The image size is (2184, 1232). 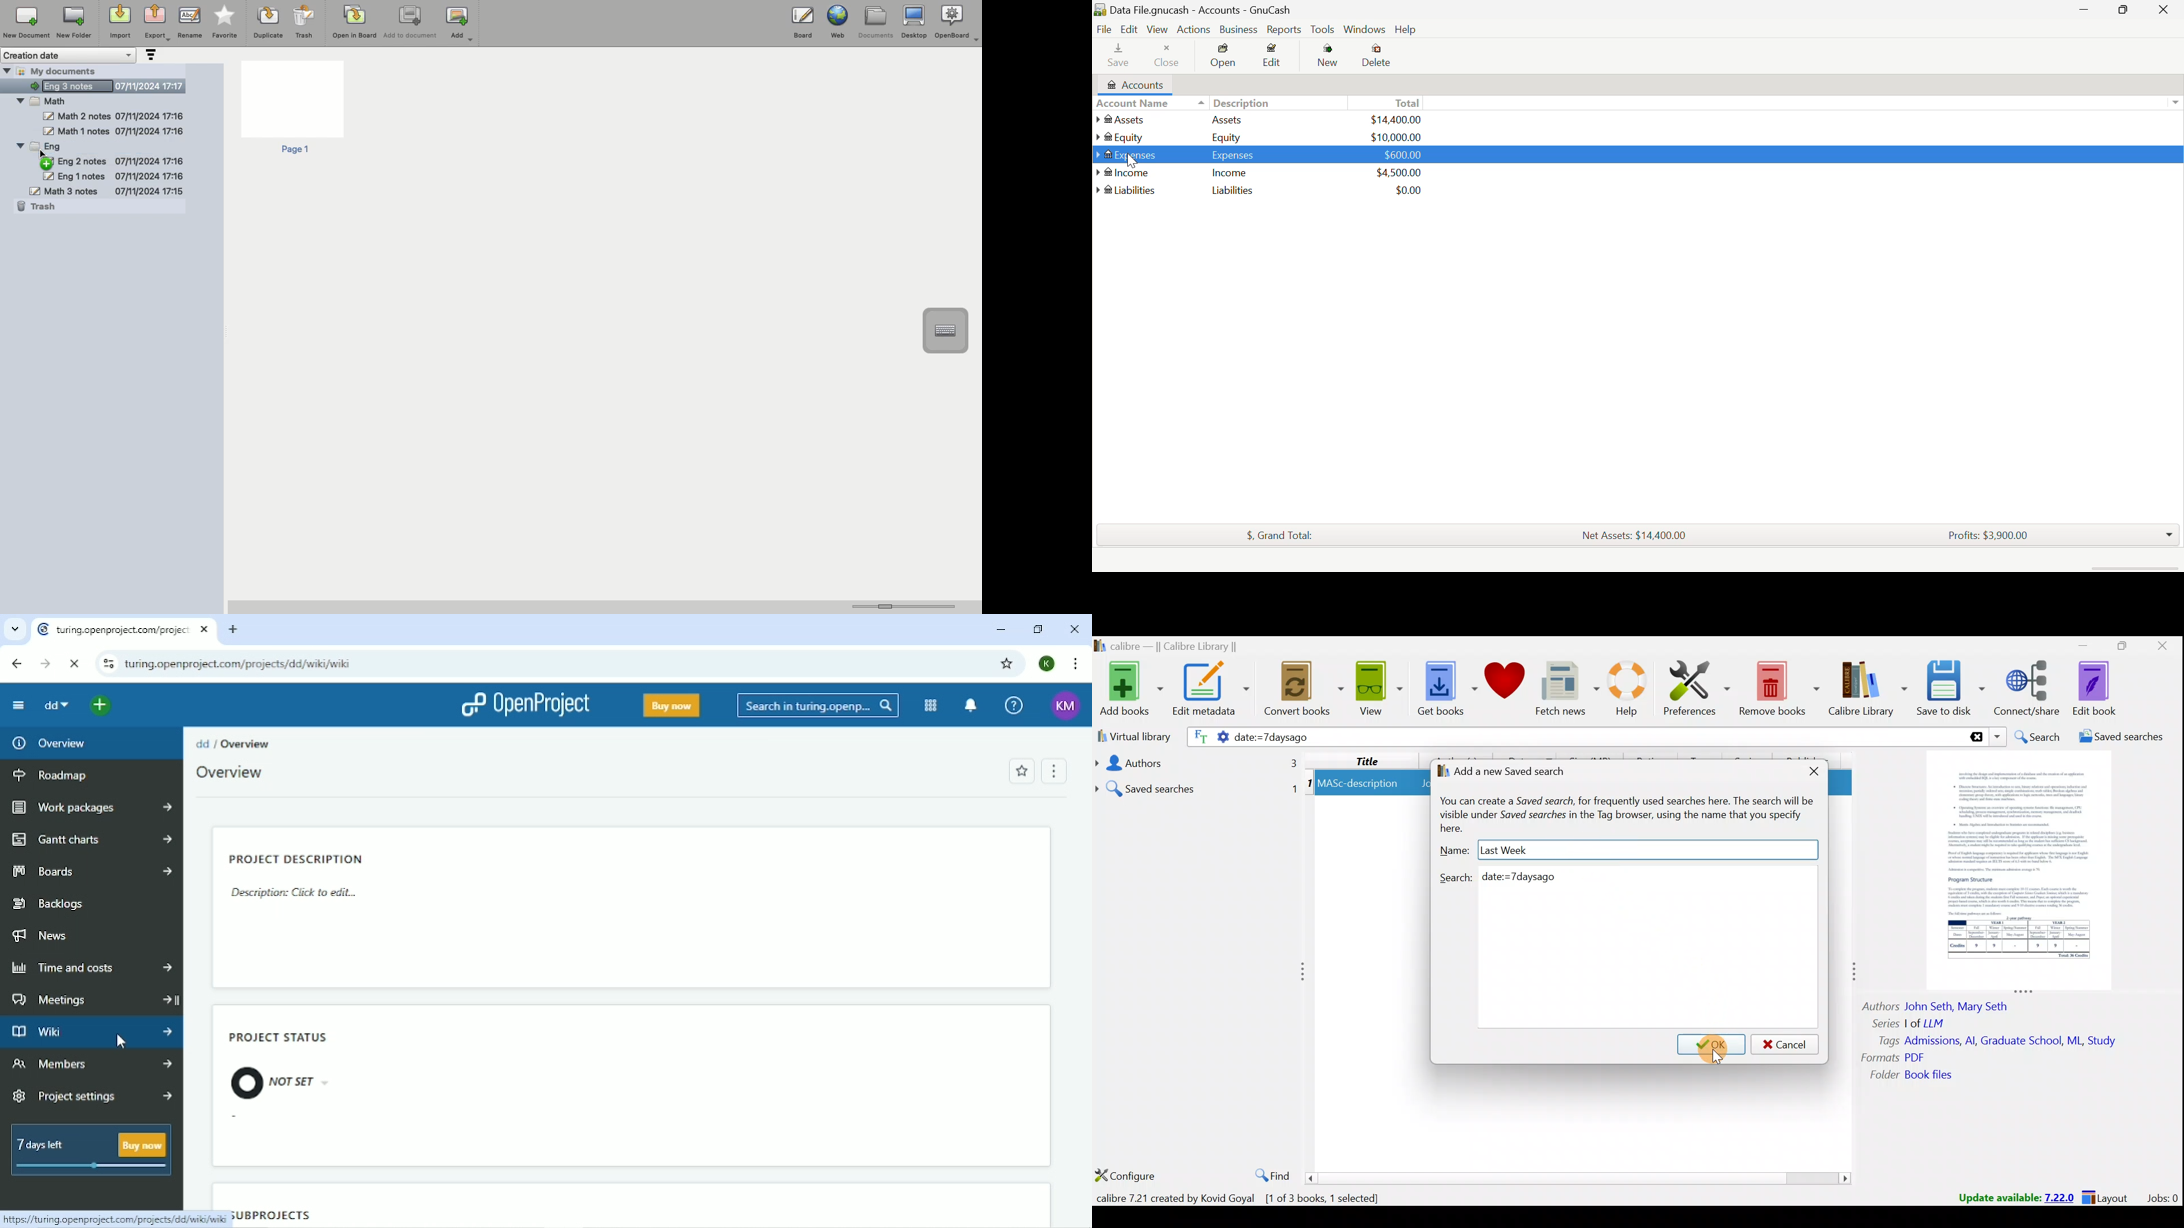 What do you see at coordinates (1396, 120) in the screenshot?
I see `USD` at bounding box center [1396, 120].